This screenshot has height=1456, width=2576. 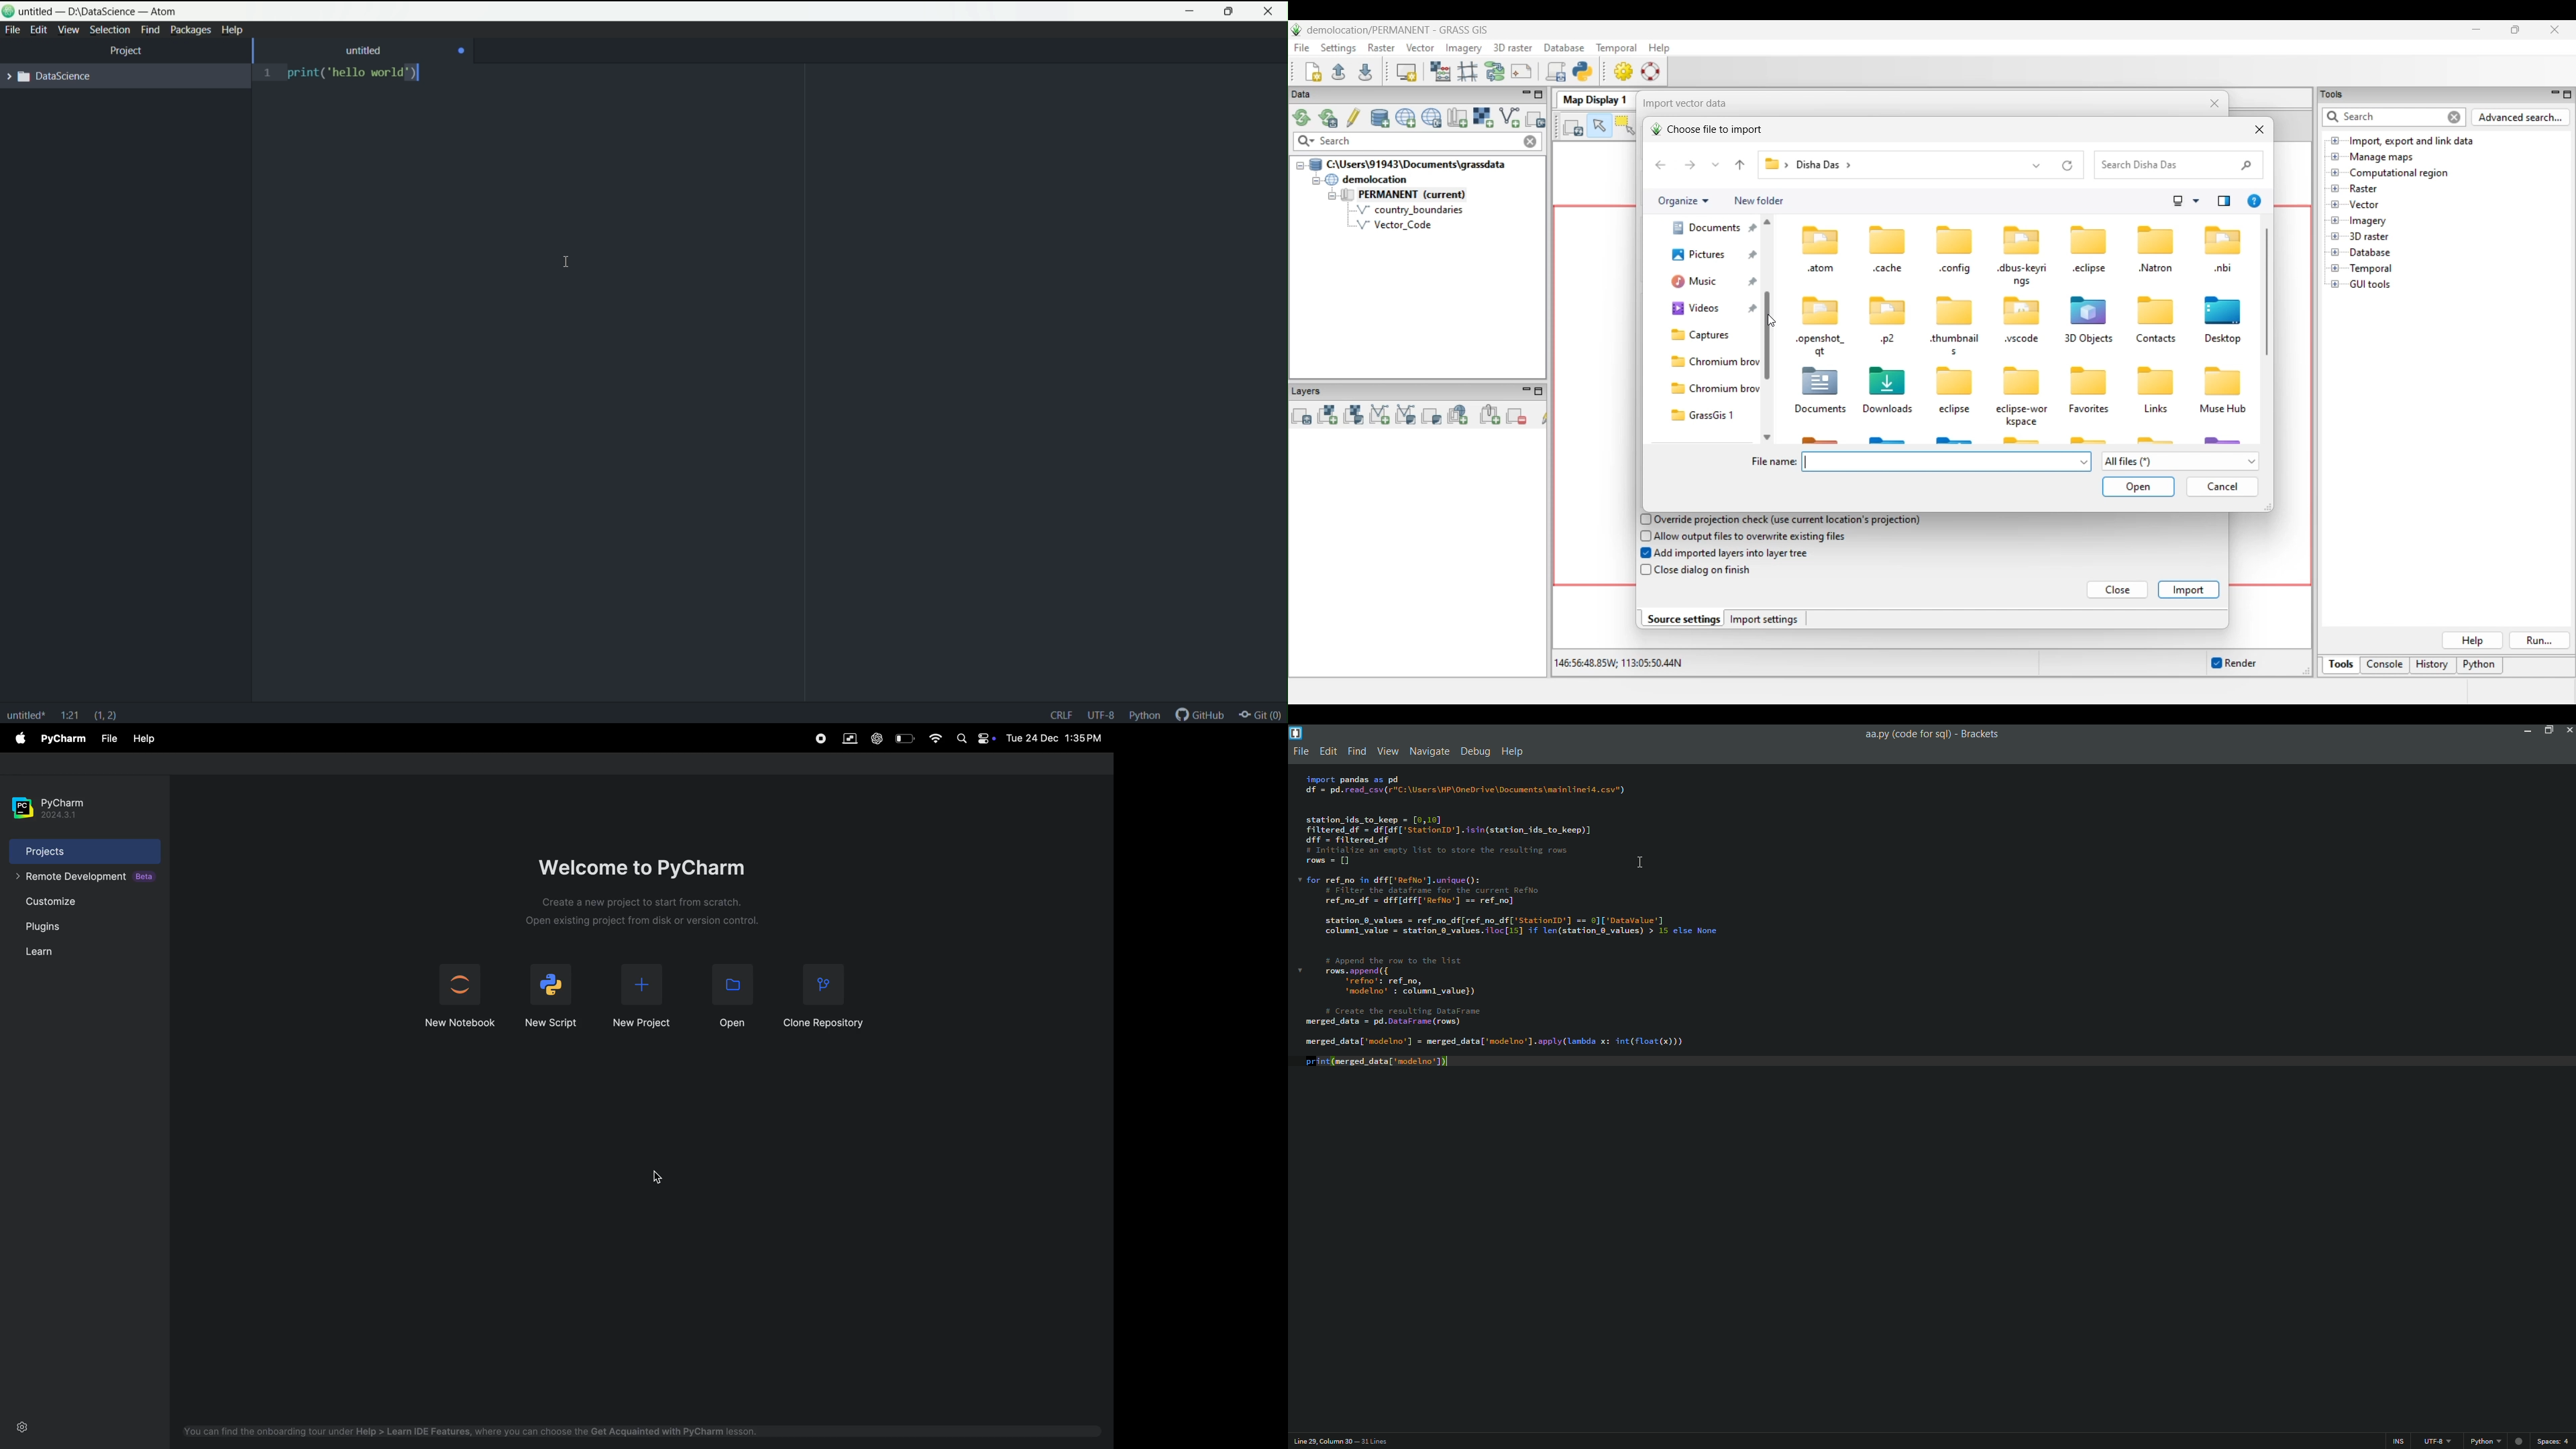 What do you see at coordinates (39, 30) in the screenshot?
I see `edit menu` at bounding box center [39, 30].